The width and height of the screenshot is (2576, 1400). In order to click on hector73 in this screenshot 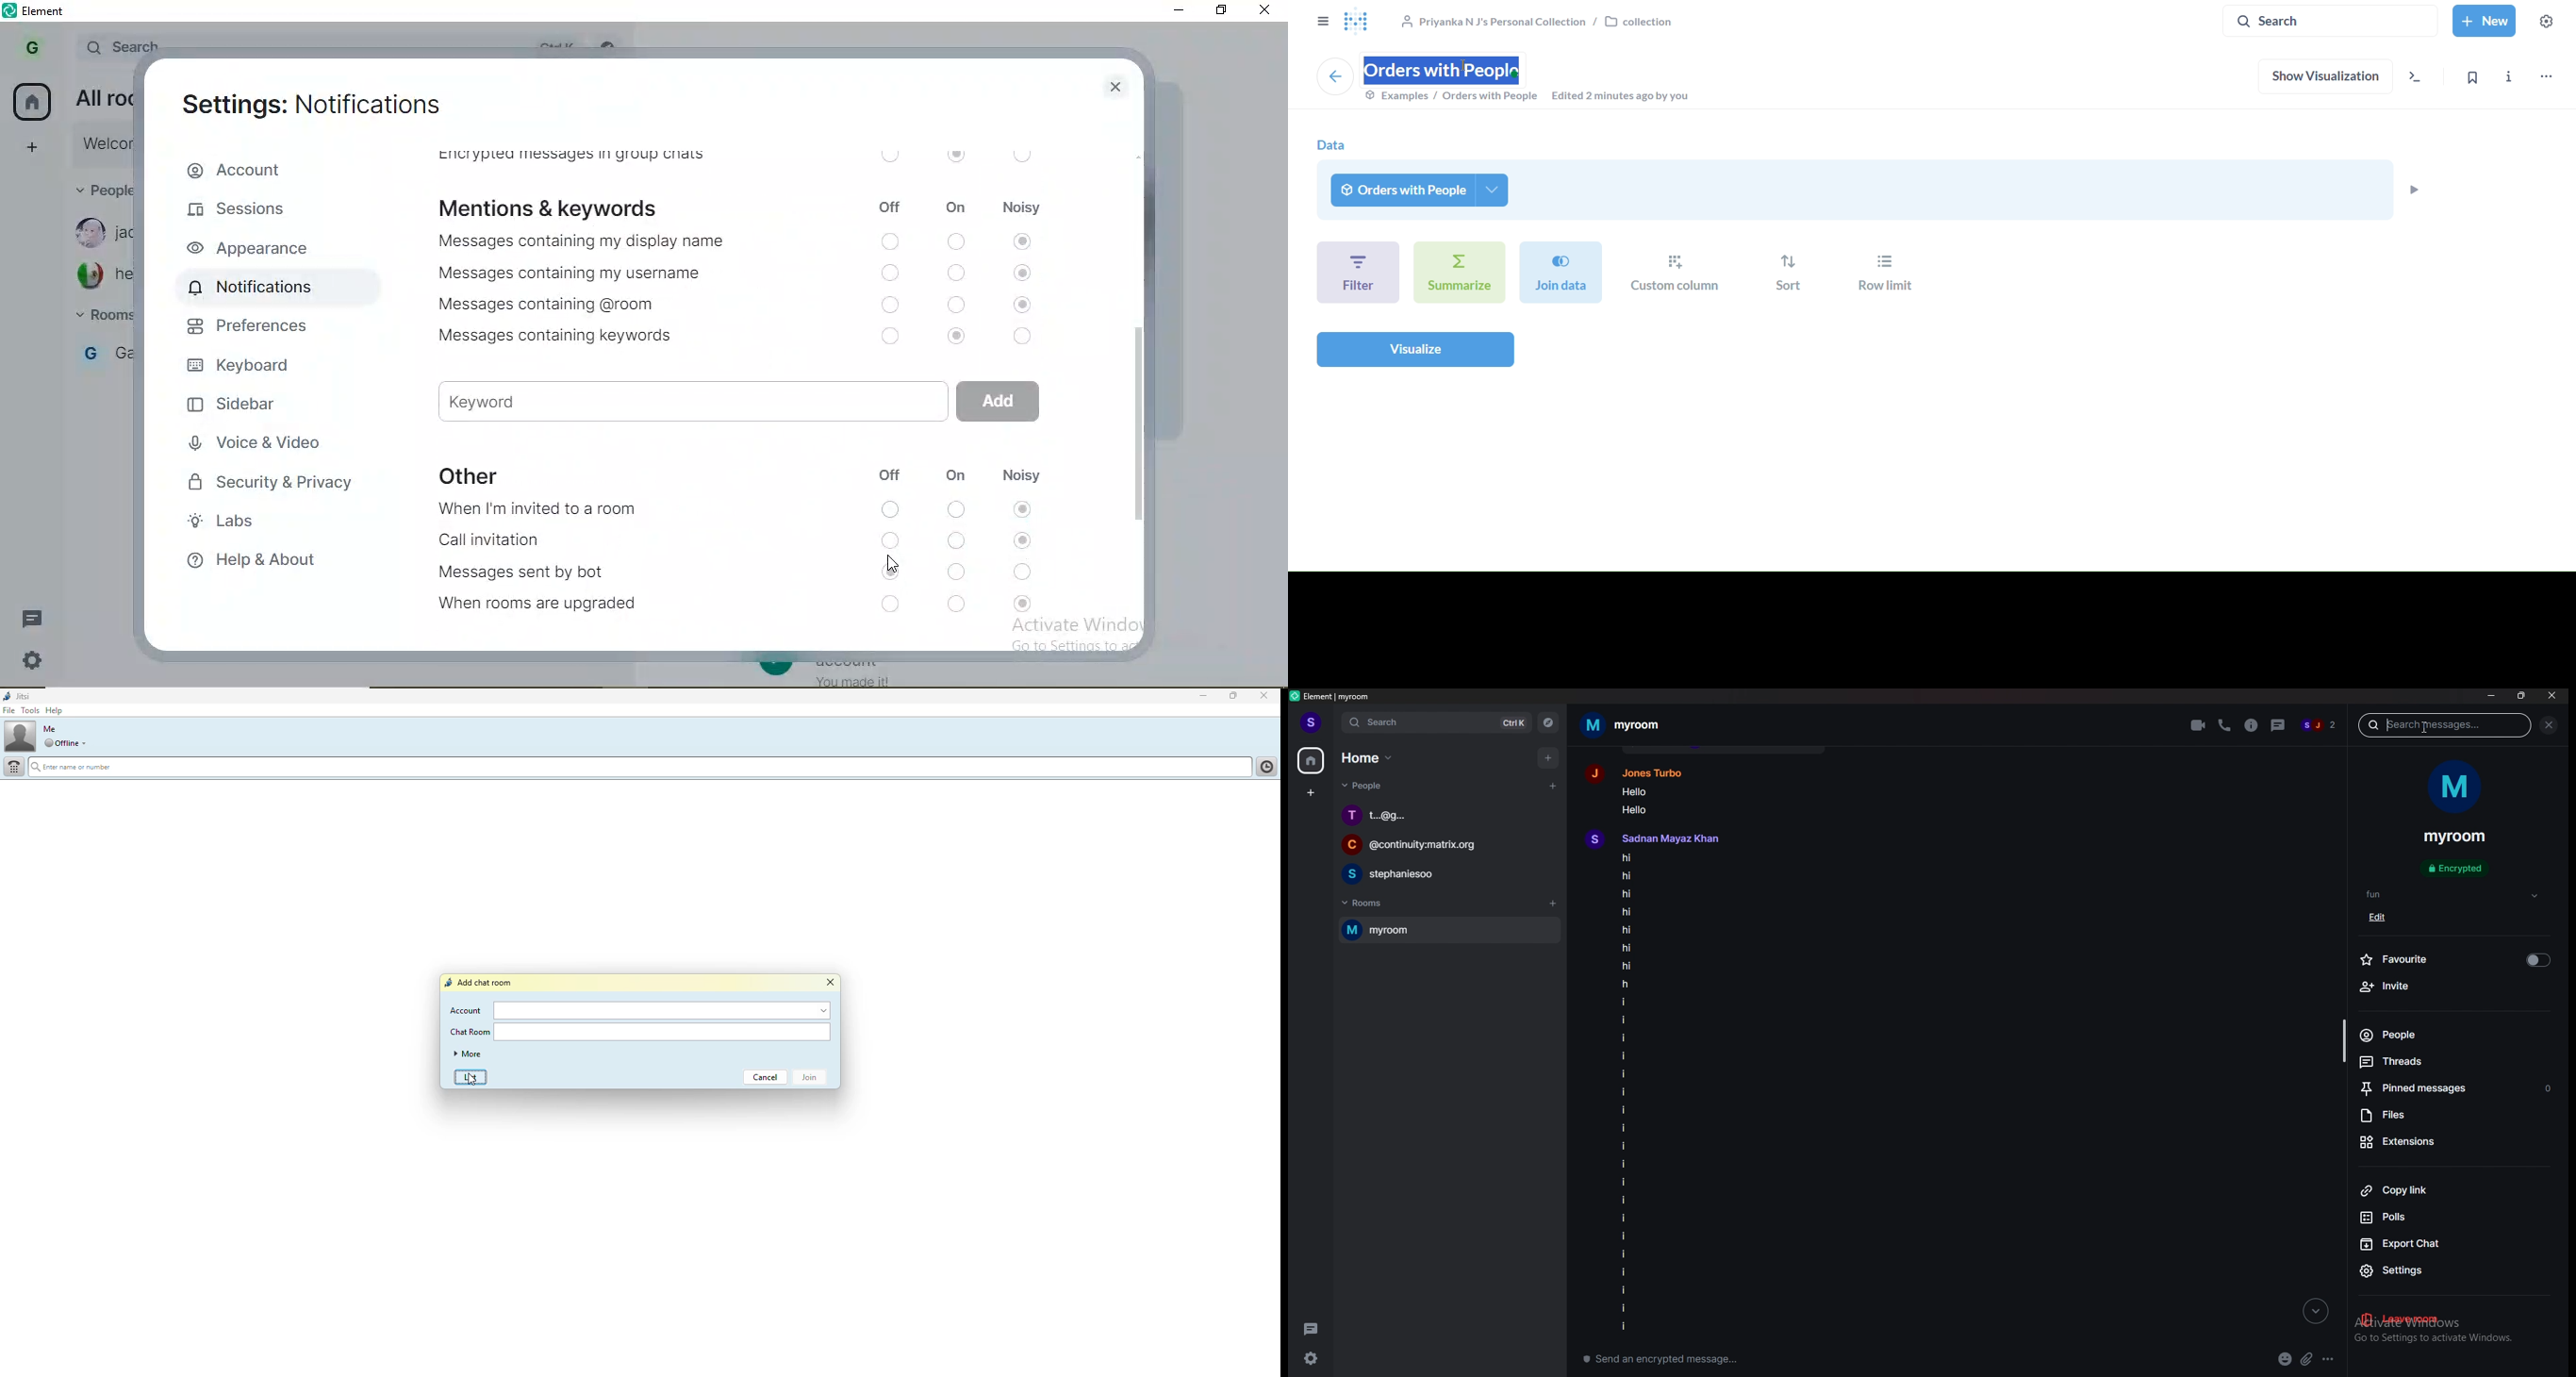, I will do `click(124, 274)`.